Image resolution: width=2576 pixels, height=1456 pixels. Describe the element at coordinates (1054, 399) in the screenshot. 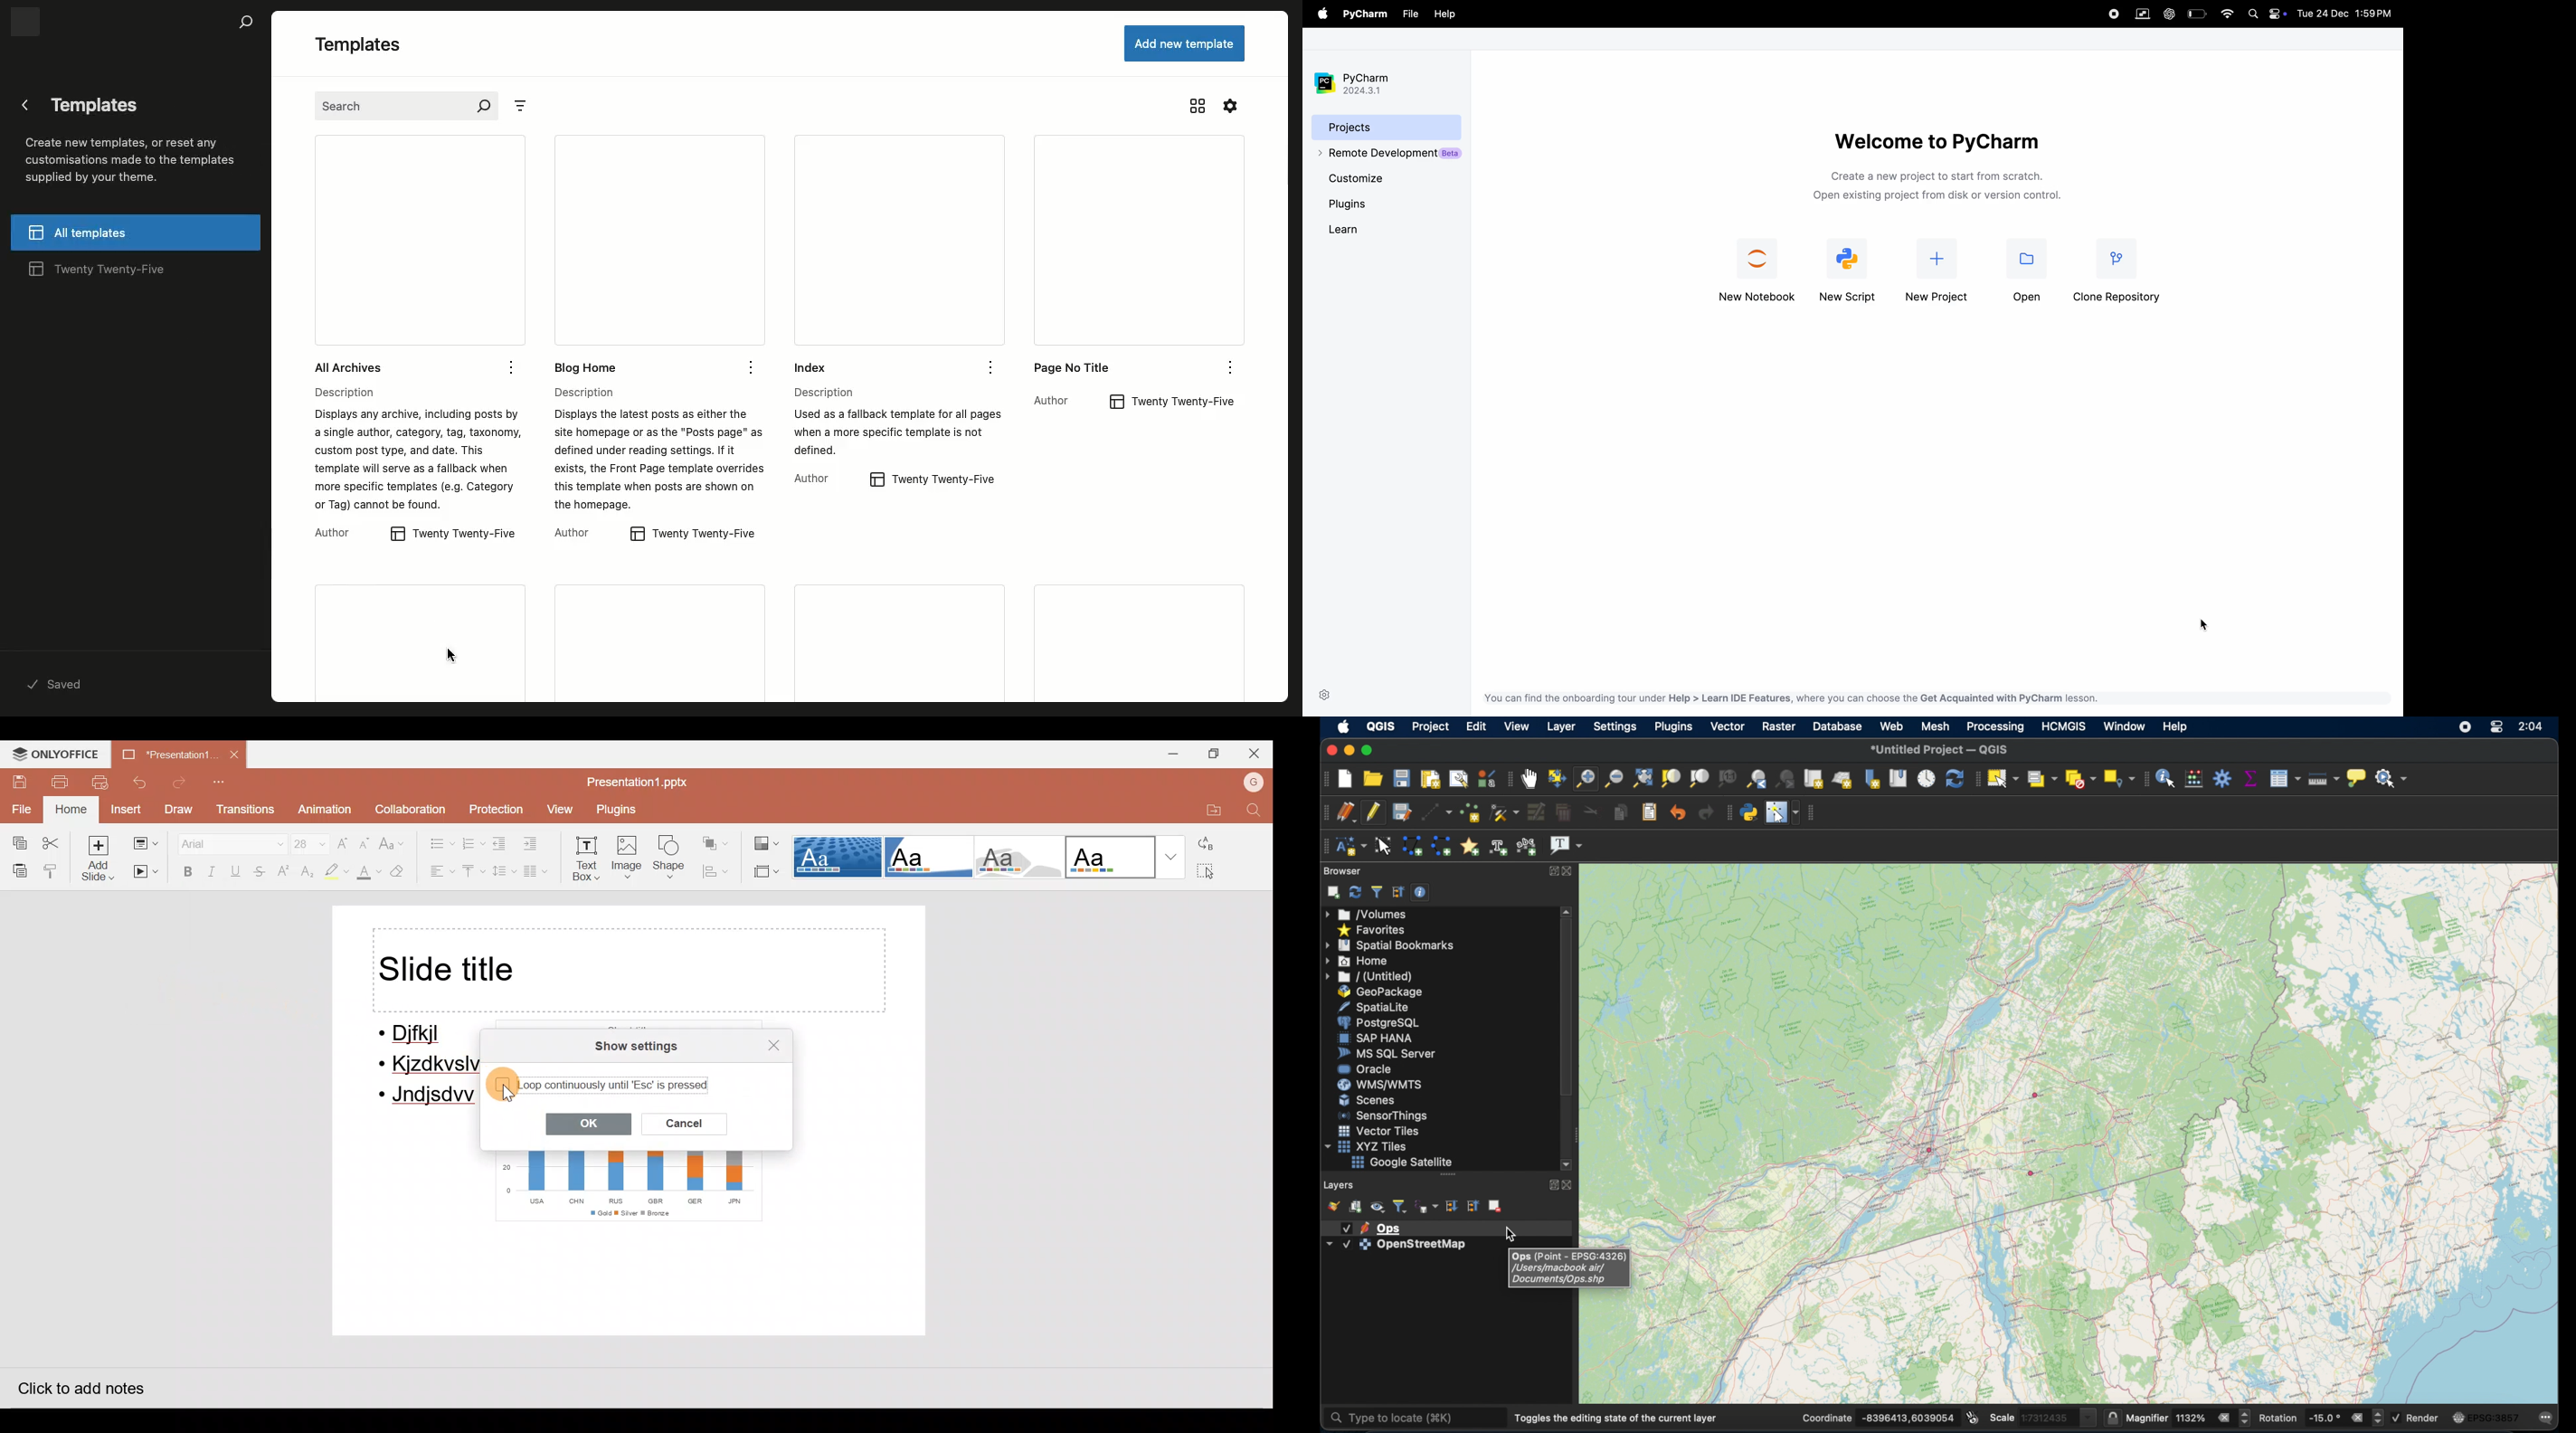

I see `author` at that location.